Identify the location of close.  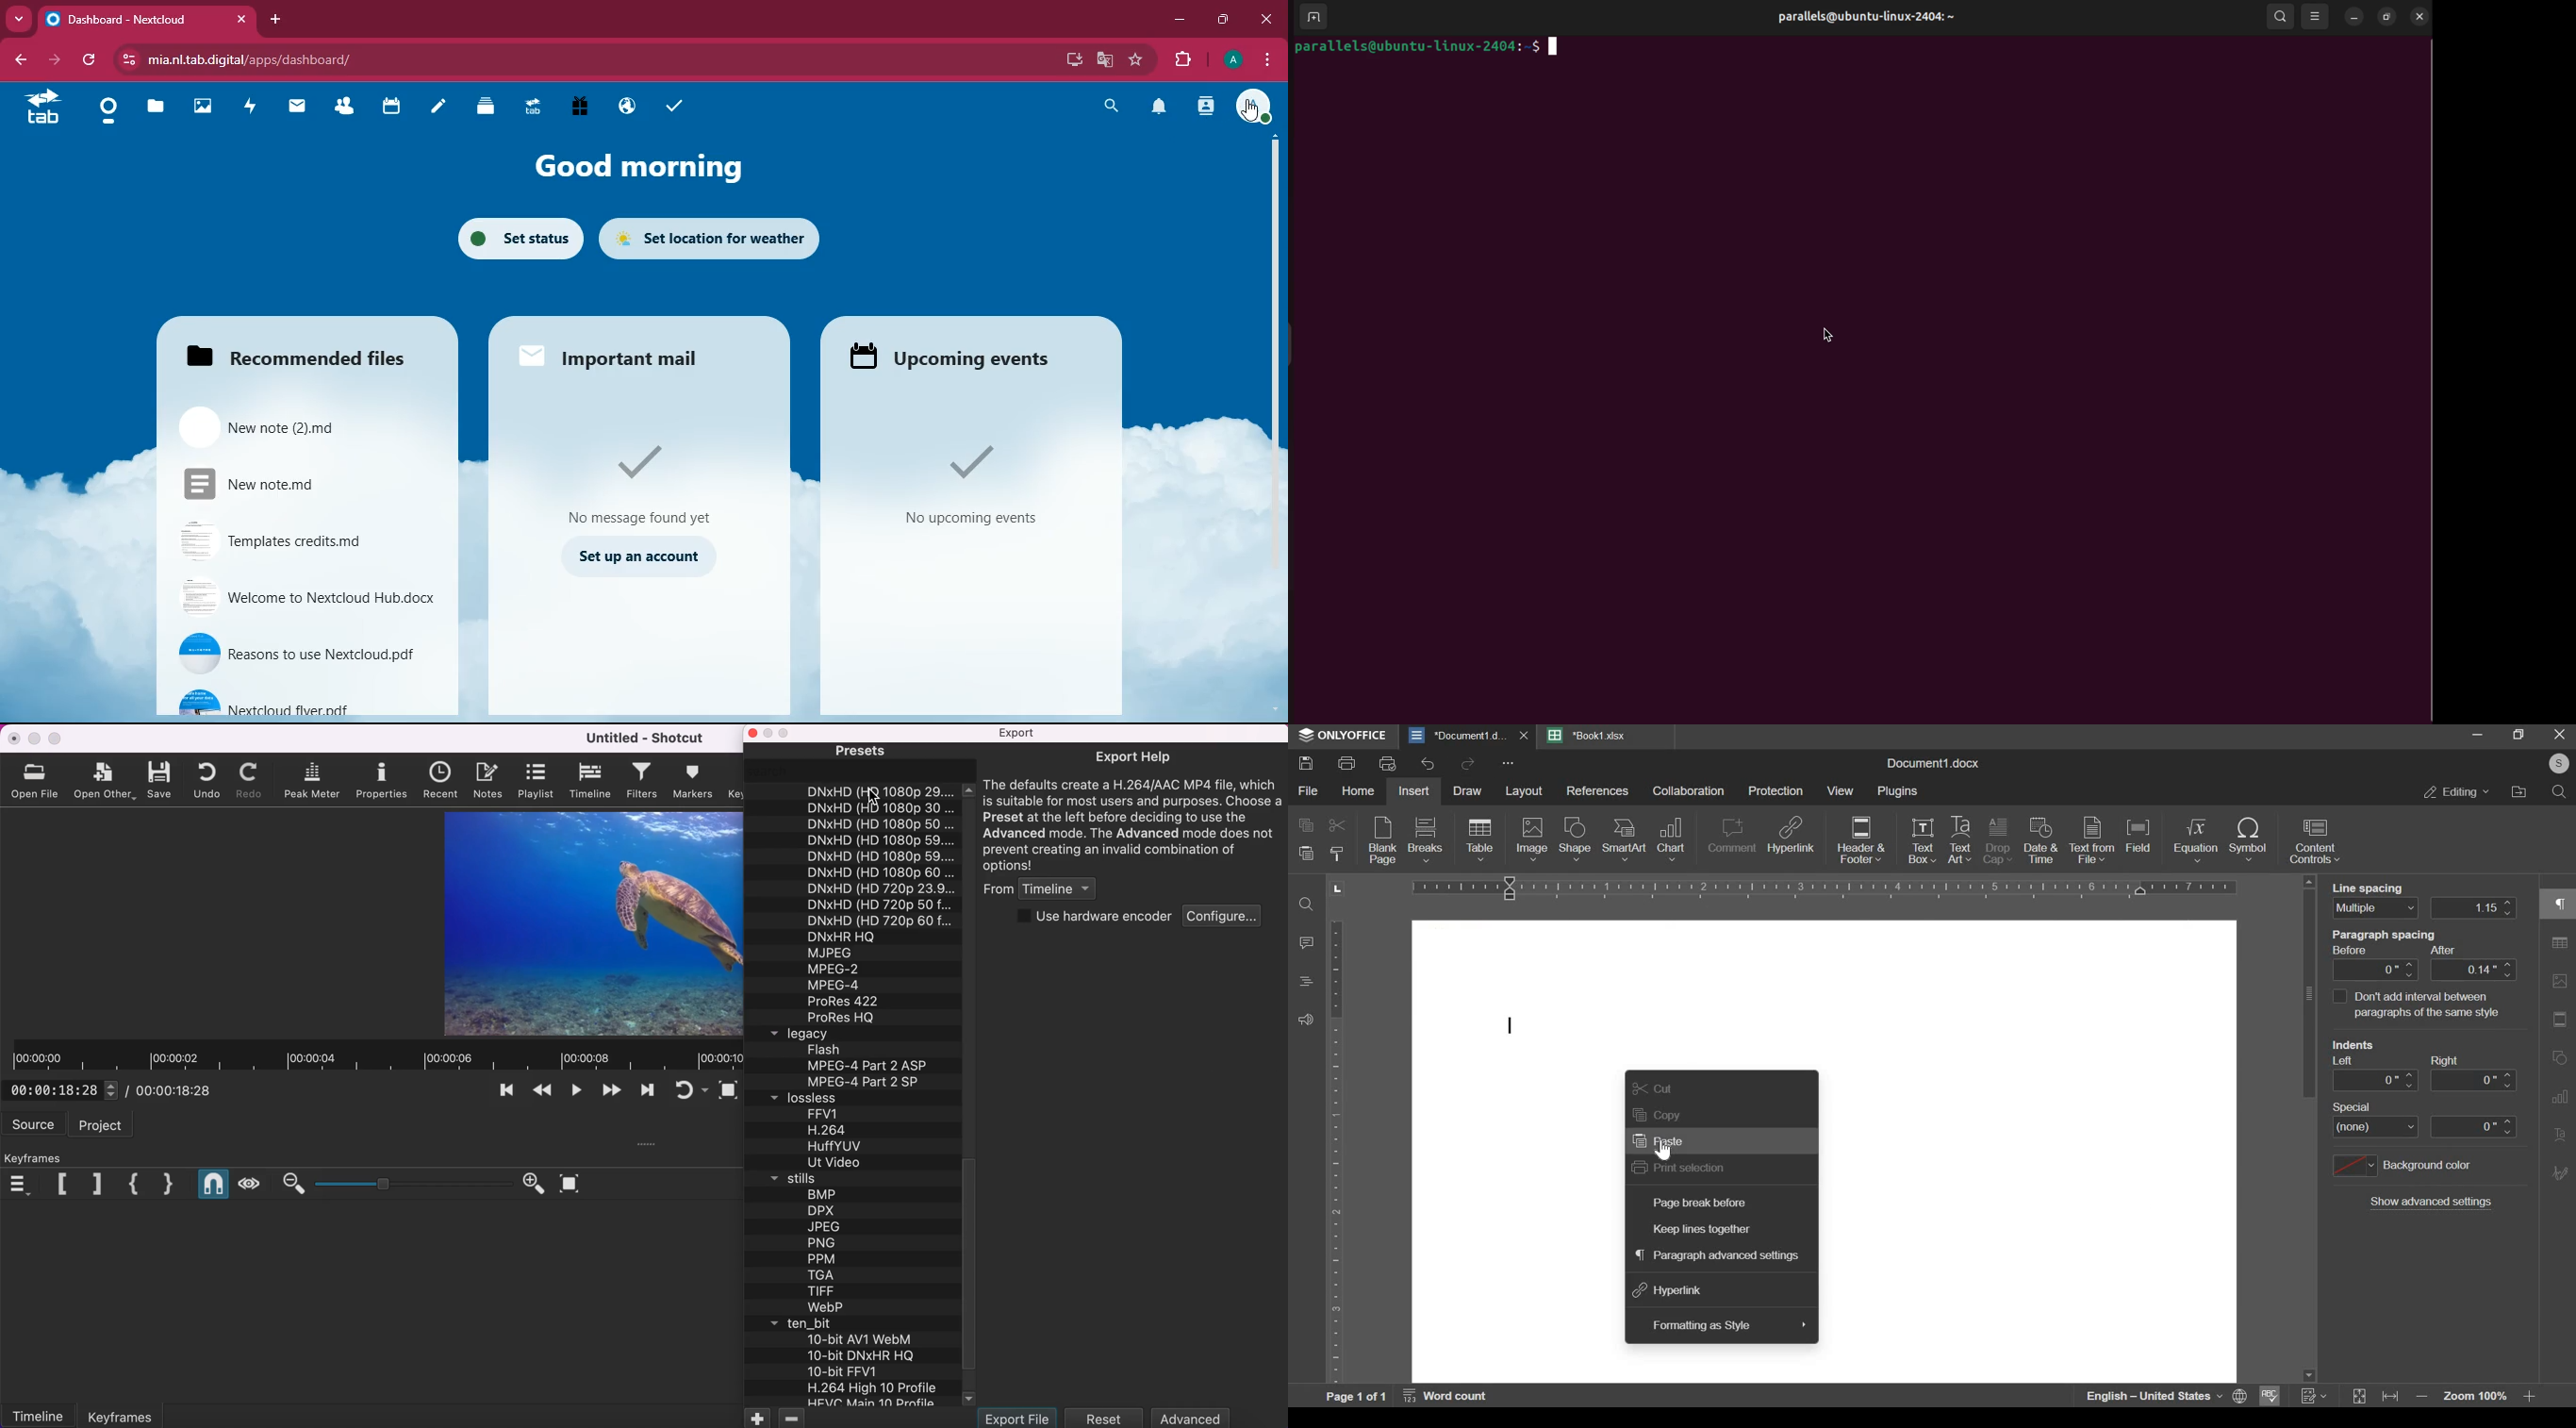
(239, 20).